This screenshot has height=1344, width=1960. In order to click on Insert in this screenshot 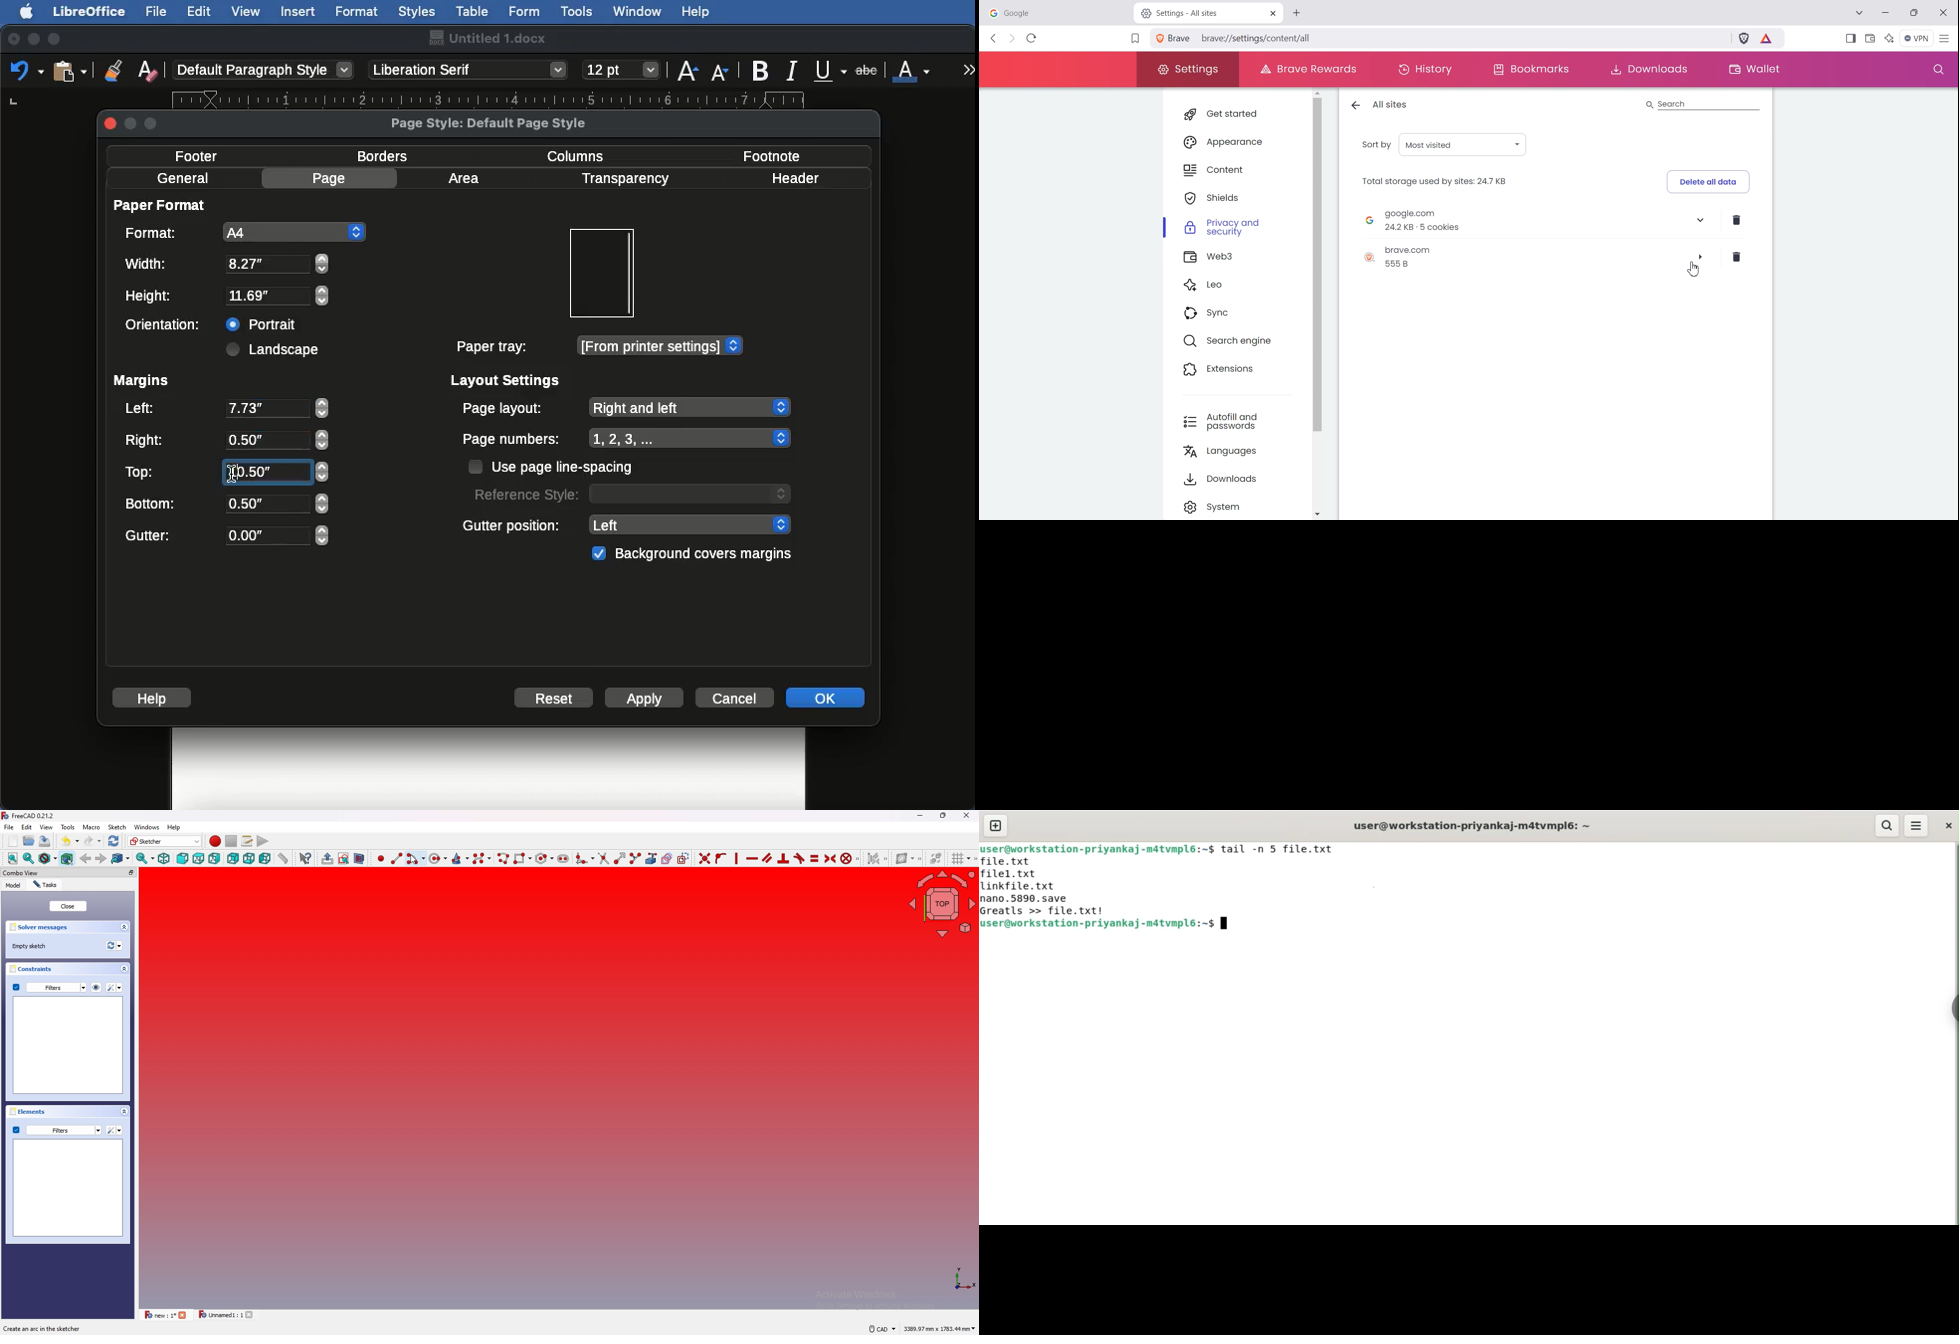, I will do `click(299, 11)`.